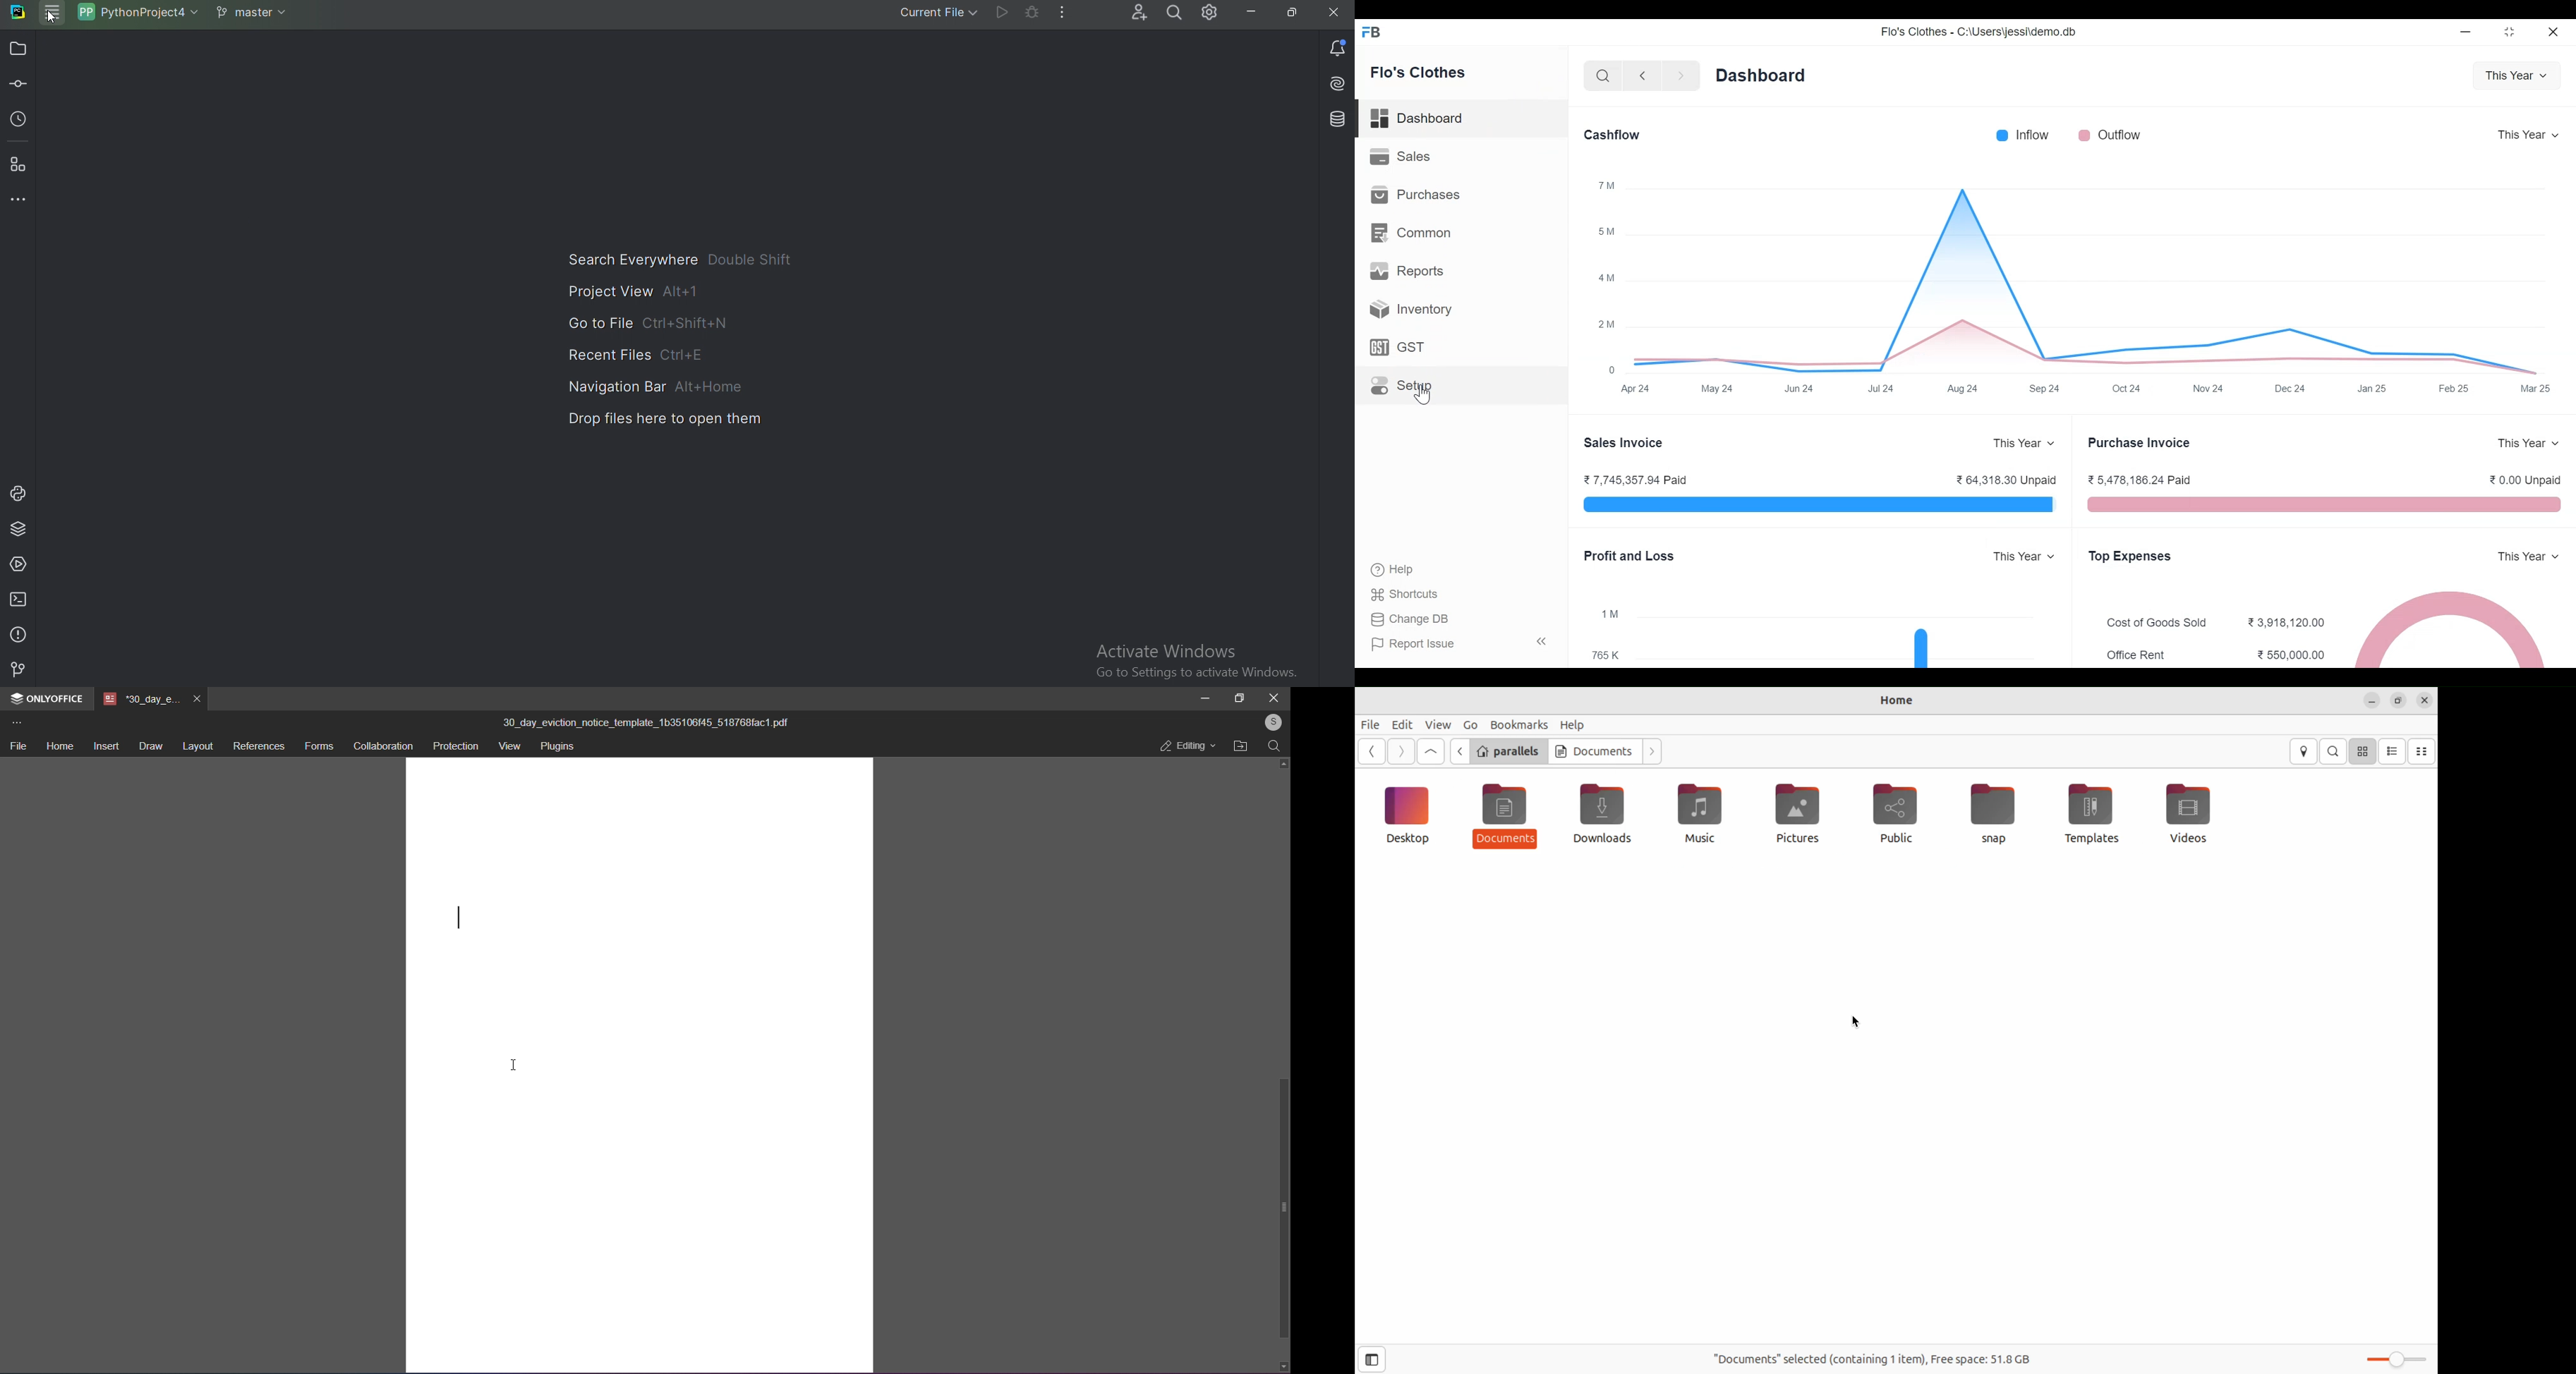 The height and width of the screenshot is (1400, 2576). Describe the element at coordinates (1978, 34) in the screenshot. I see `Flo's Clothes - C:\Users\jessi\demo.db` at that location.